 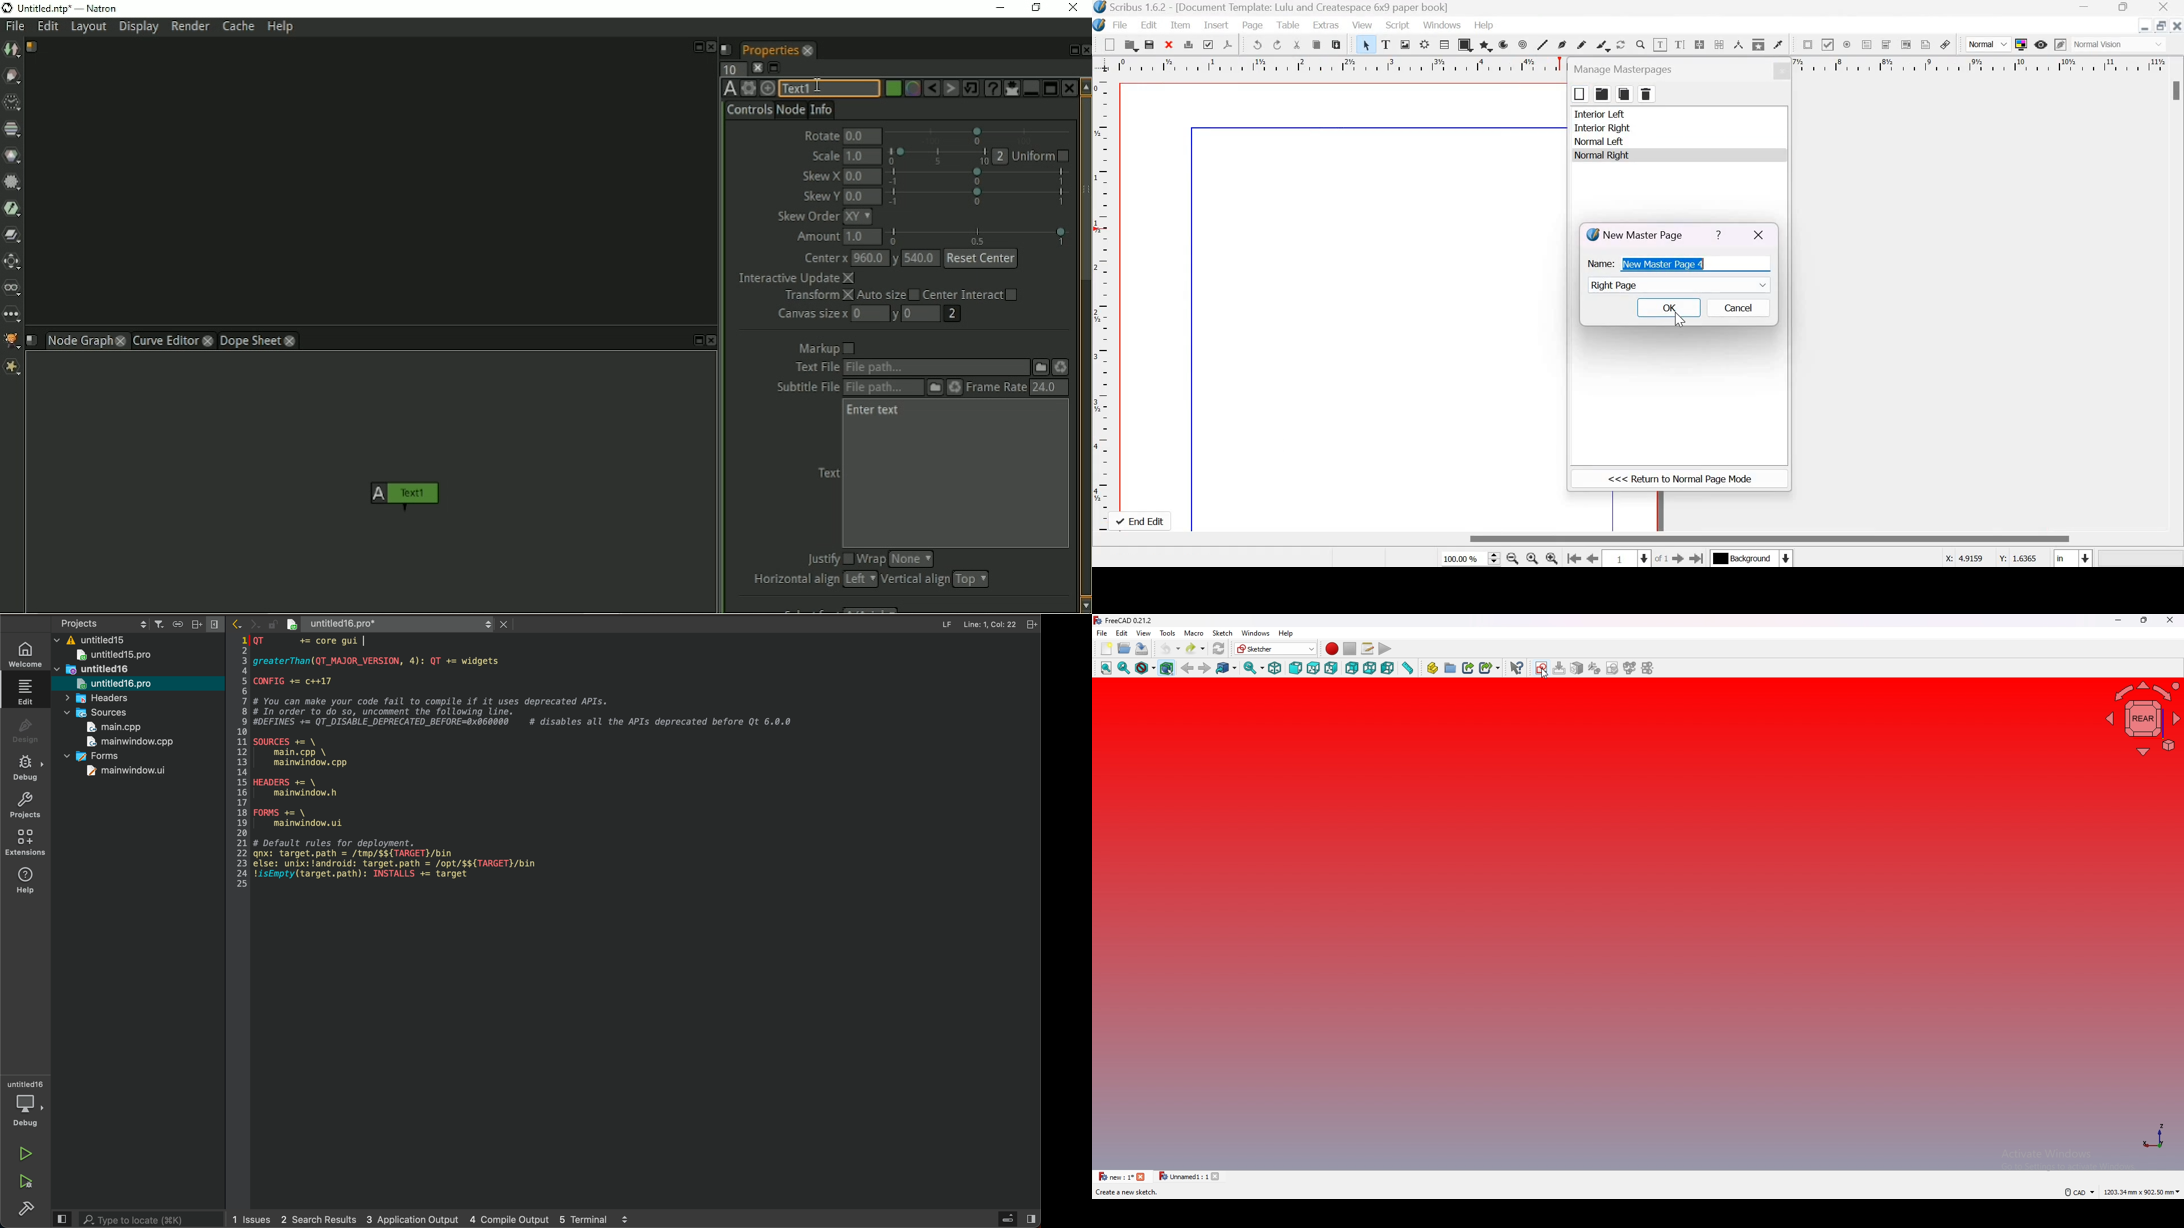 What do you see at coordinates (1590, 559) in the screenshot?
I see `Go to the previous page` at bounding box center [1590, 559].